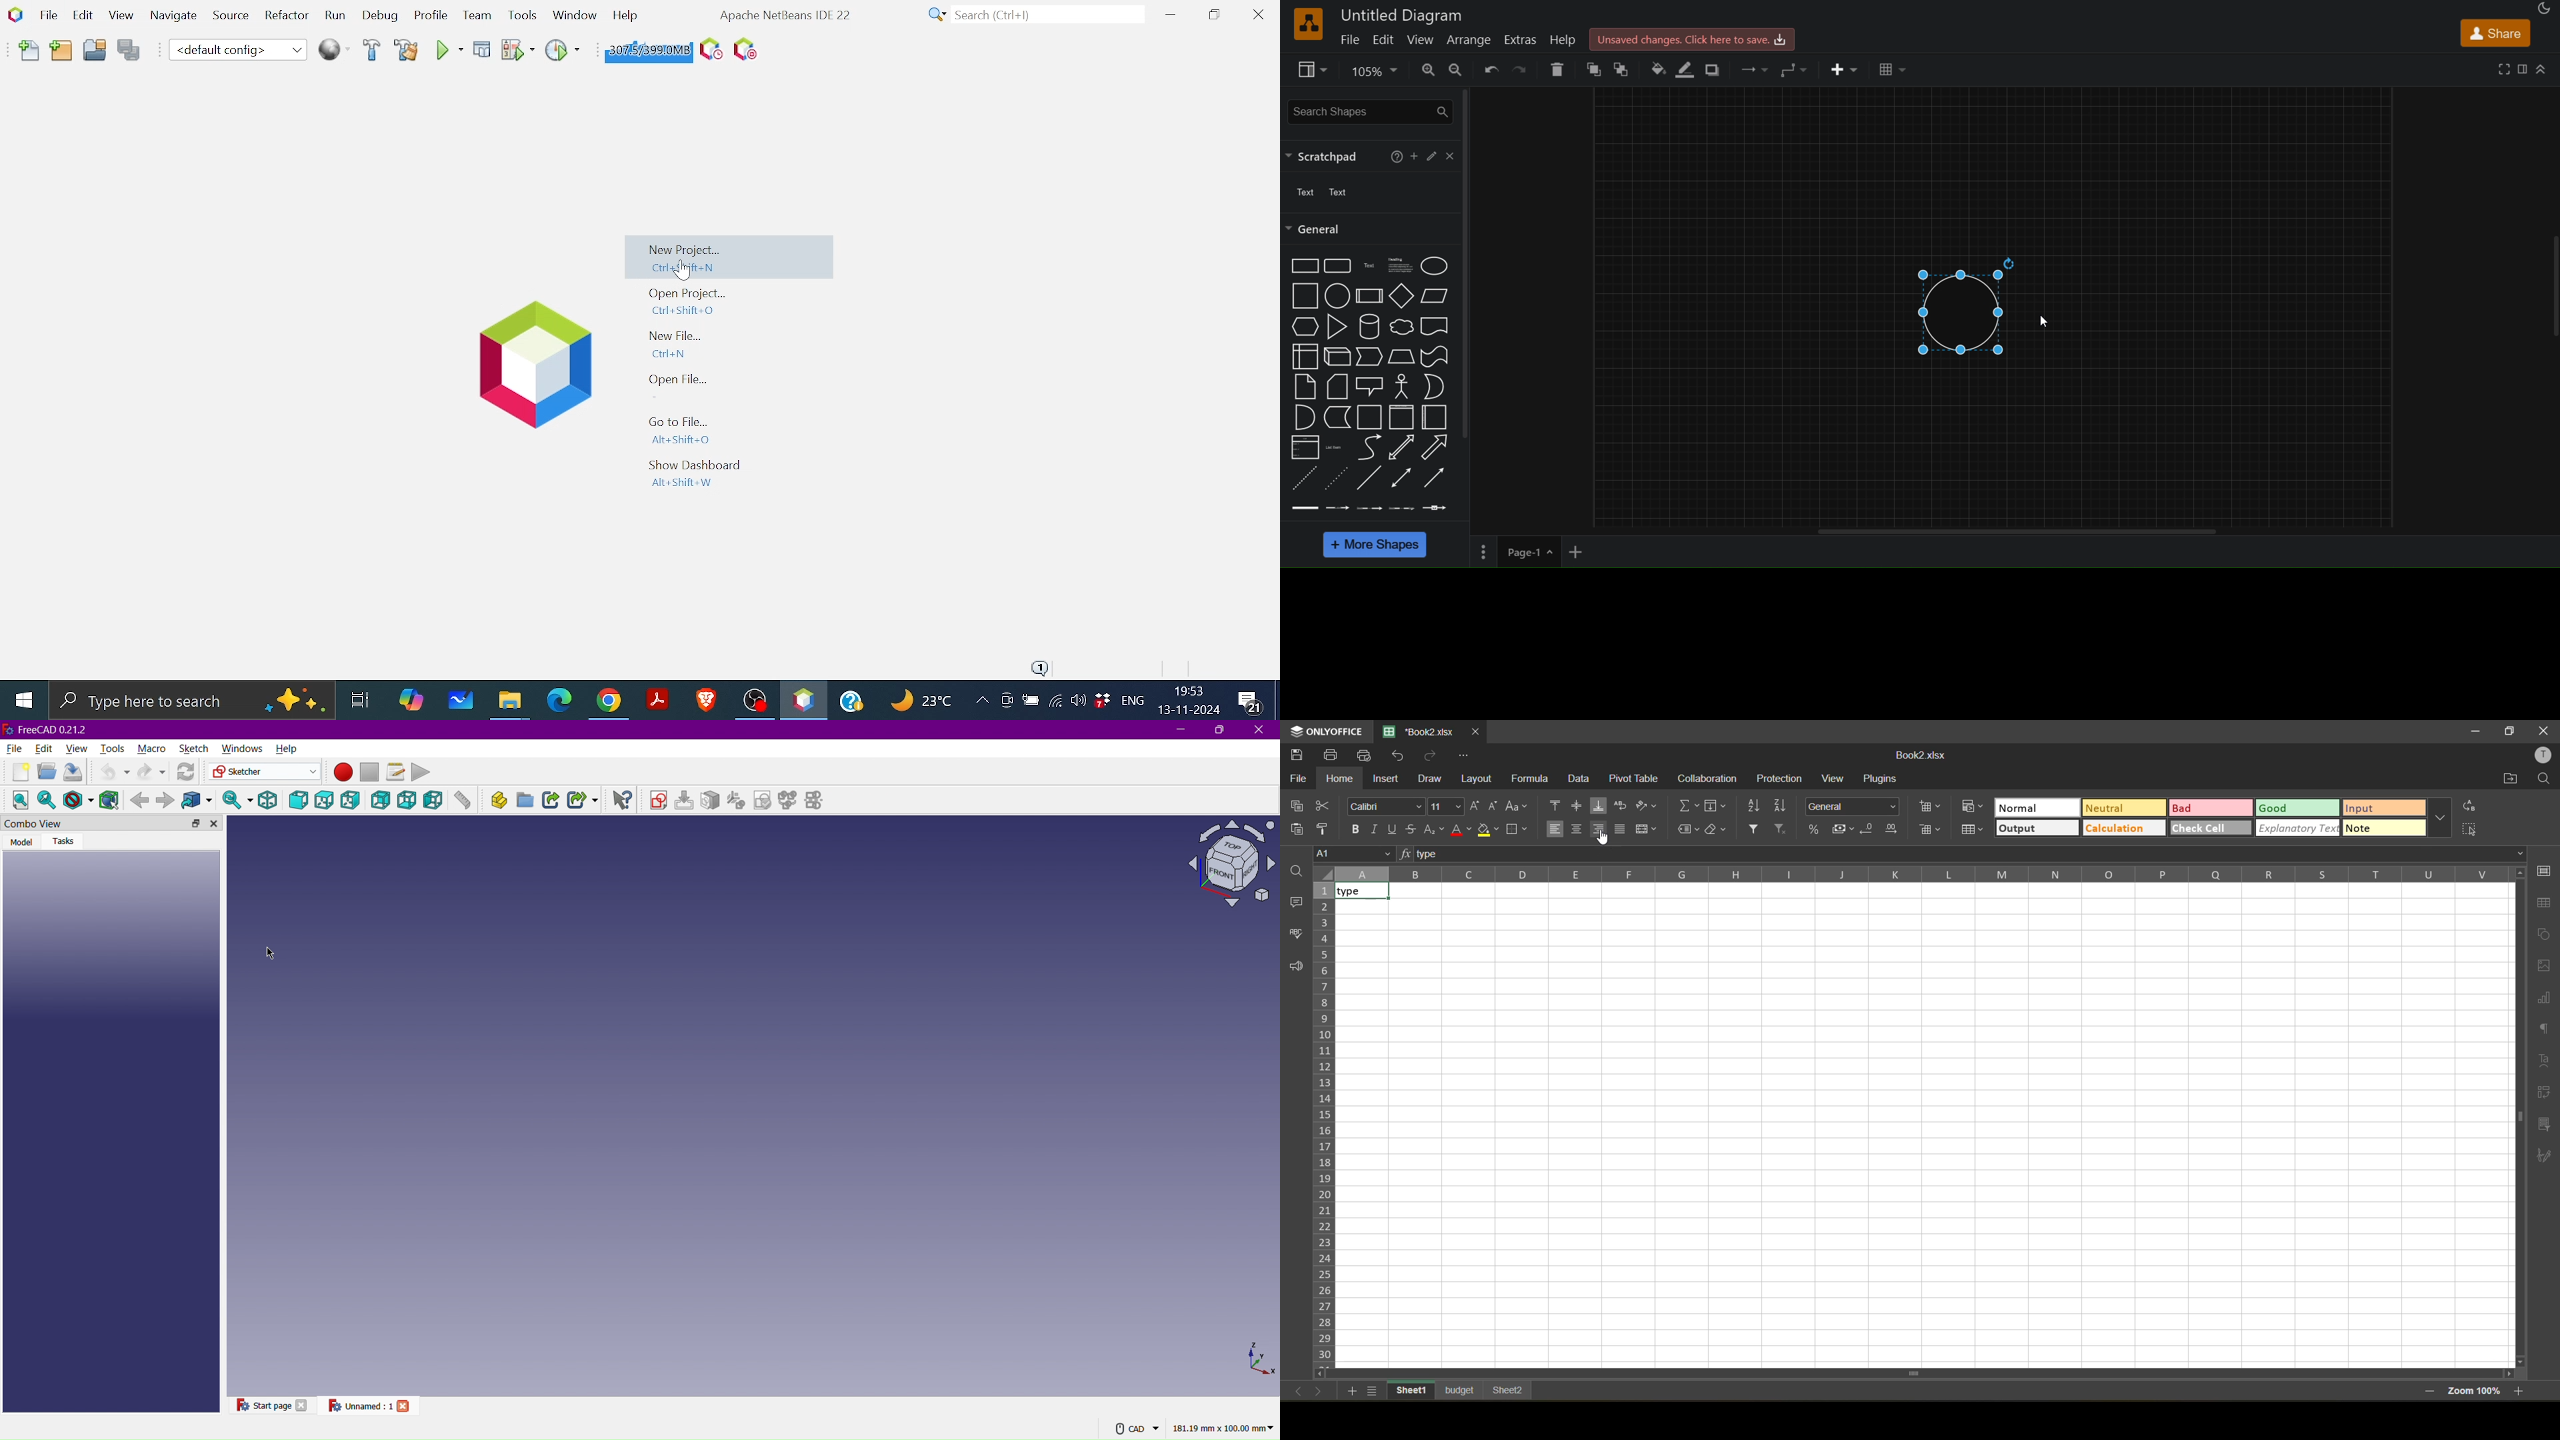 This screenshot has width=2576, height=1456. I want to click on type, so click(1370, 891).